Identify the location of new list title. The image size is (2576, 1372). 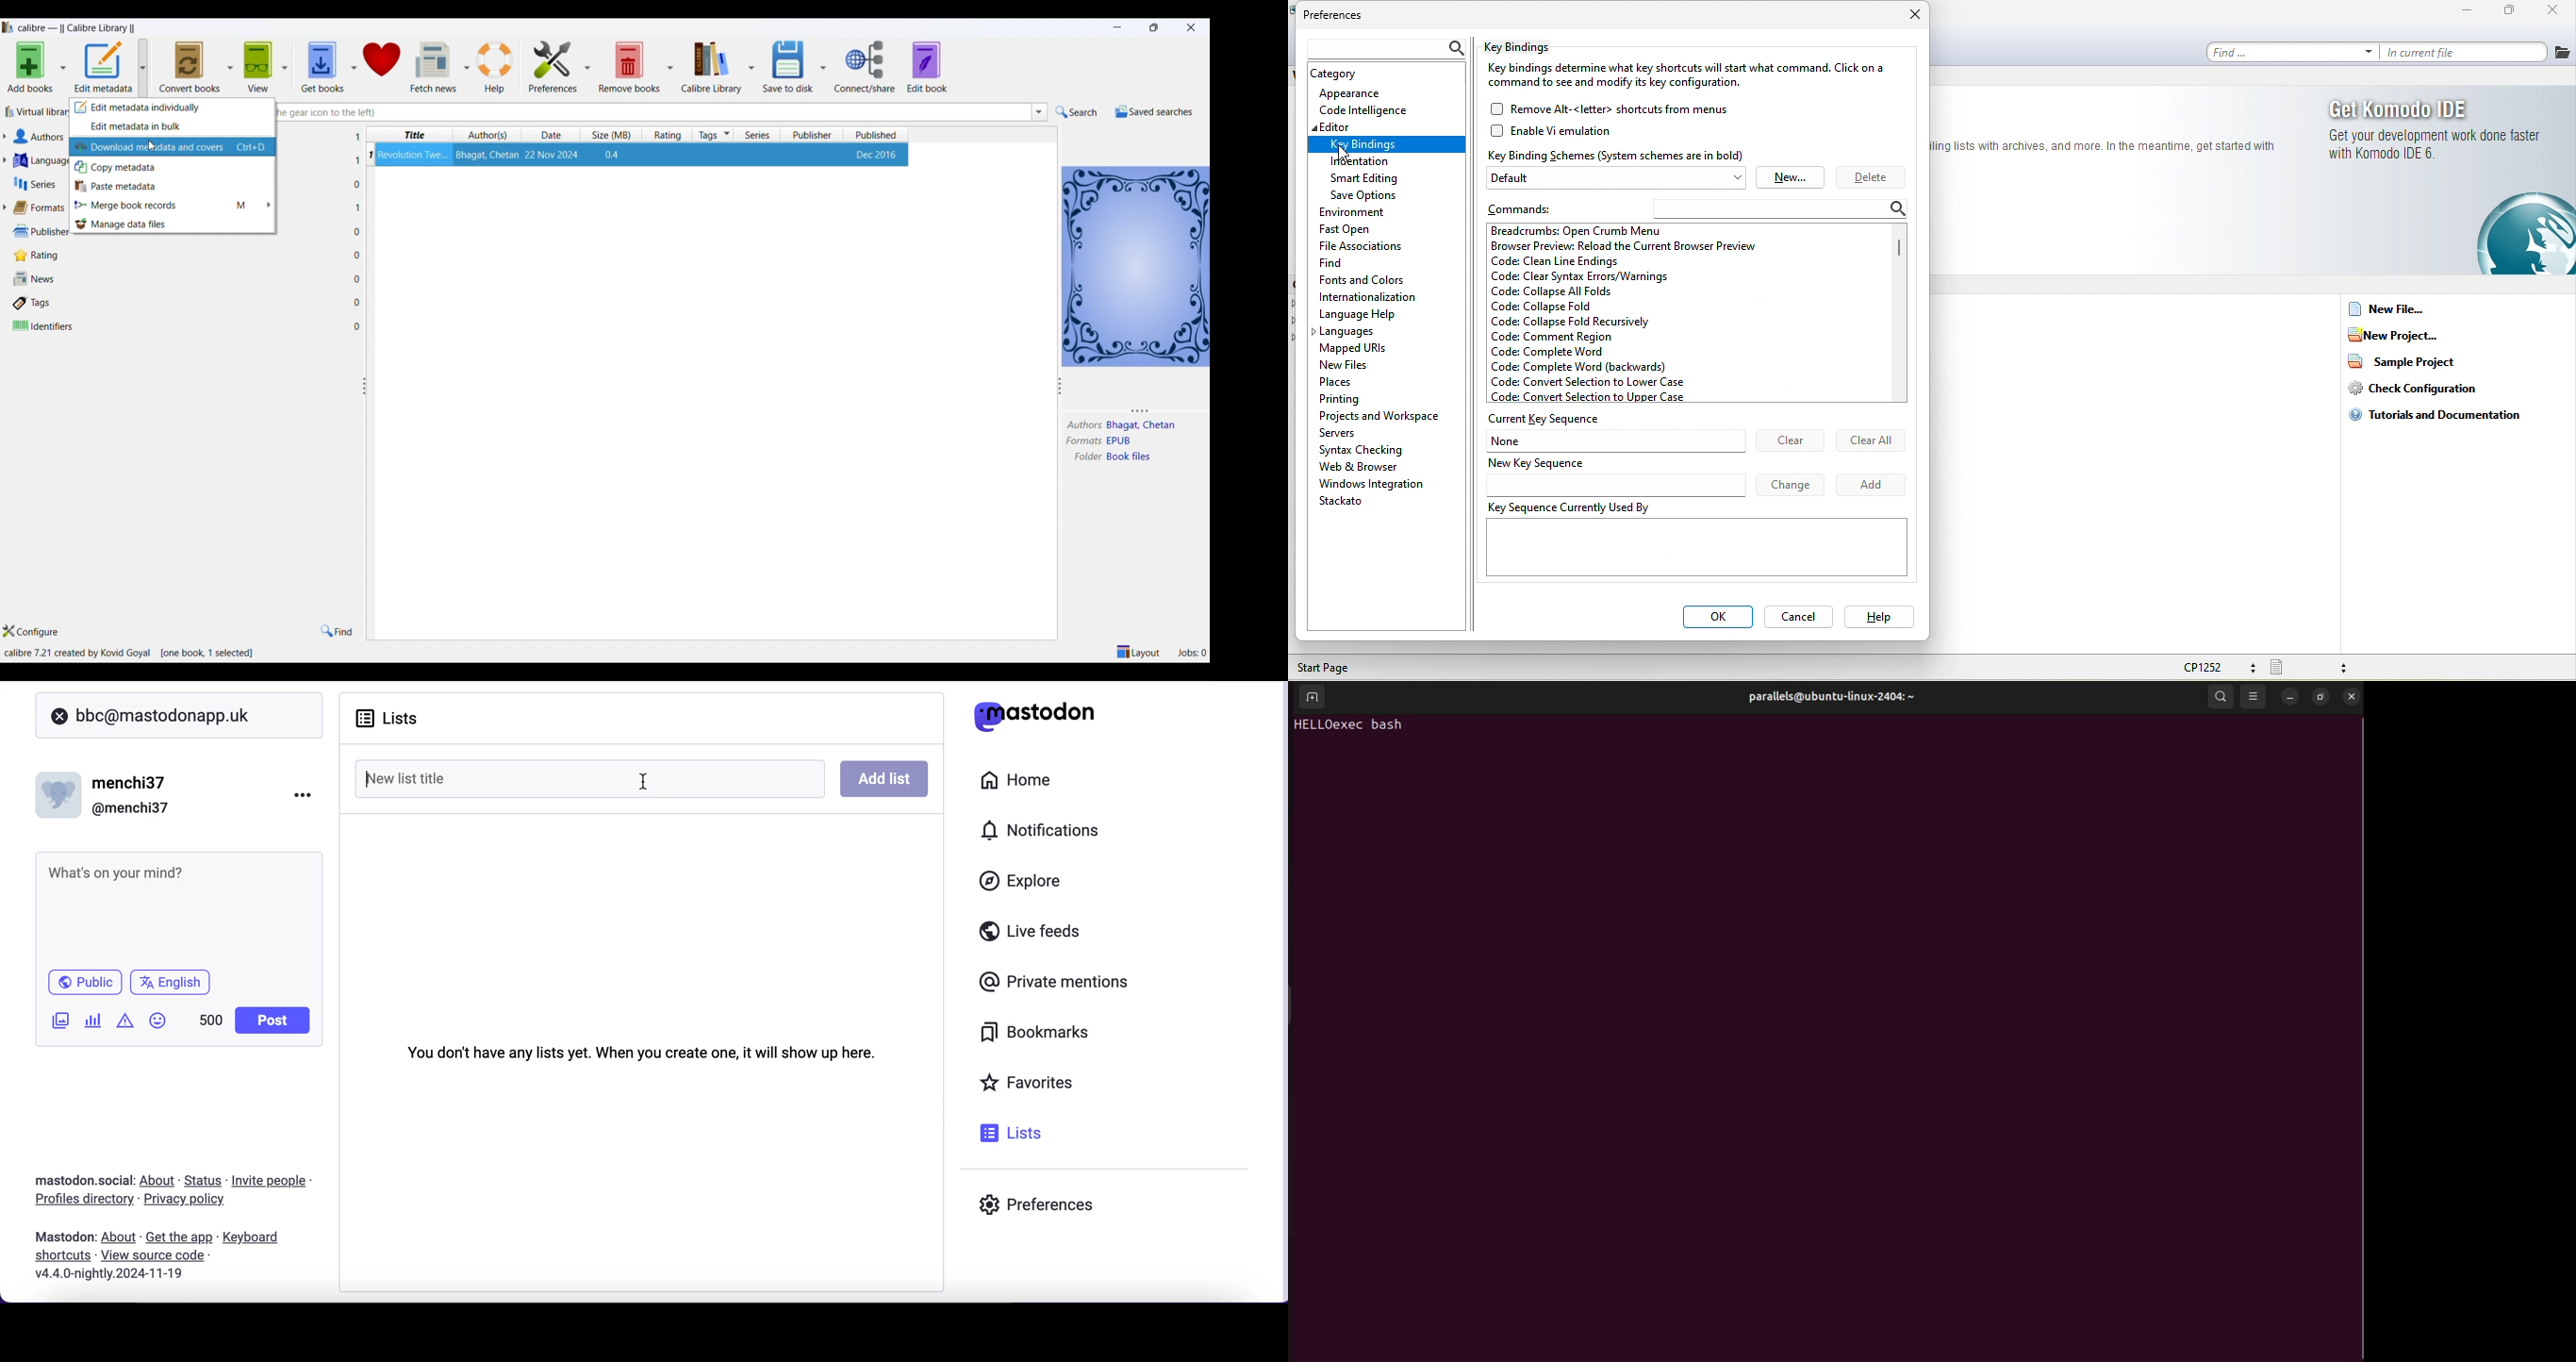
(486, 777).